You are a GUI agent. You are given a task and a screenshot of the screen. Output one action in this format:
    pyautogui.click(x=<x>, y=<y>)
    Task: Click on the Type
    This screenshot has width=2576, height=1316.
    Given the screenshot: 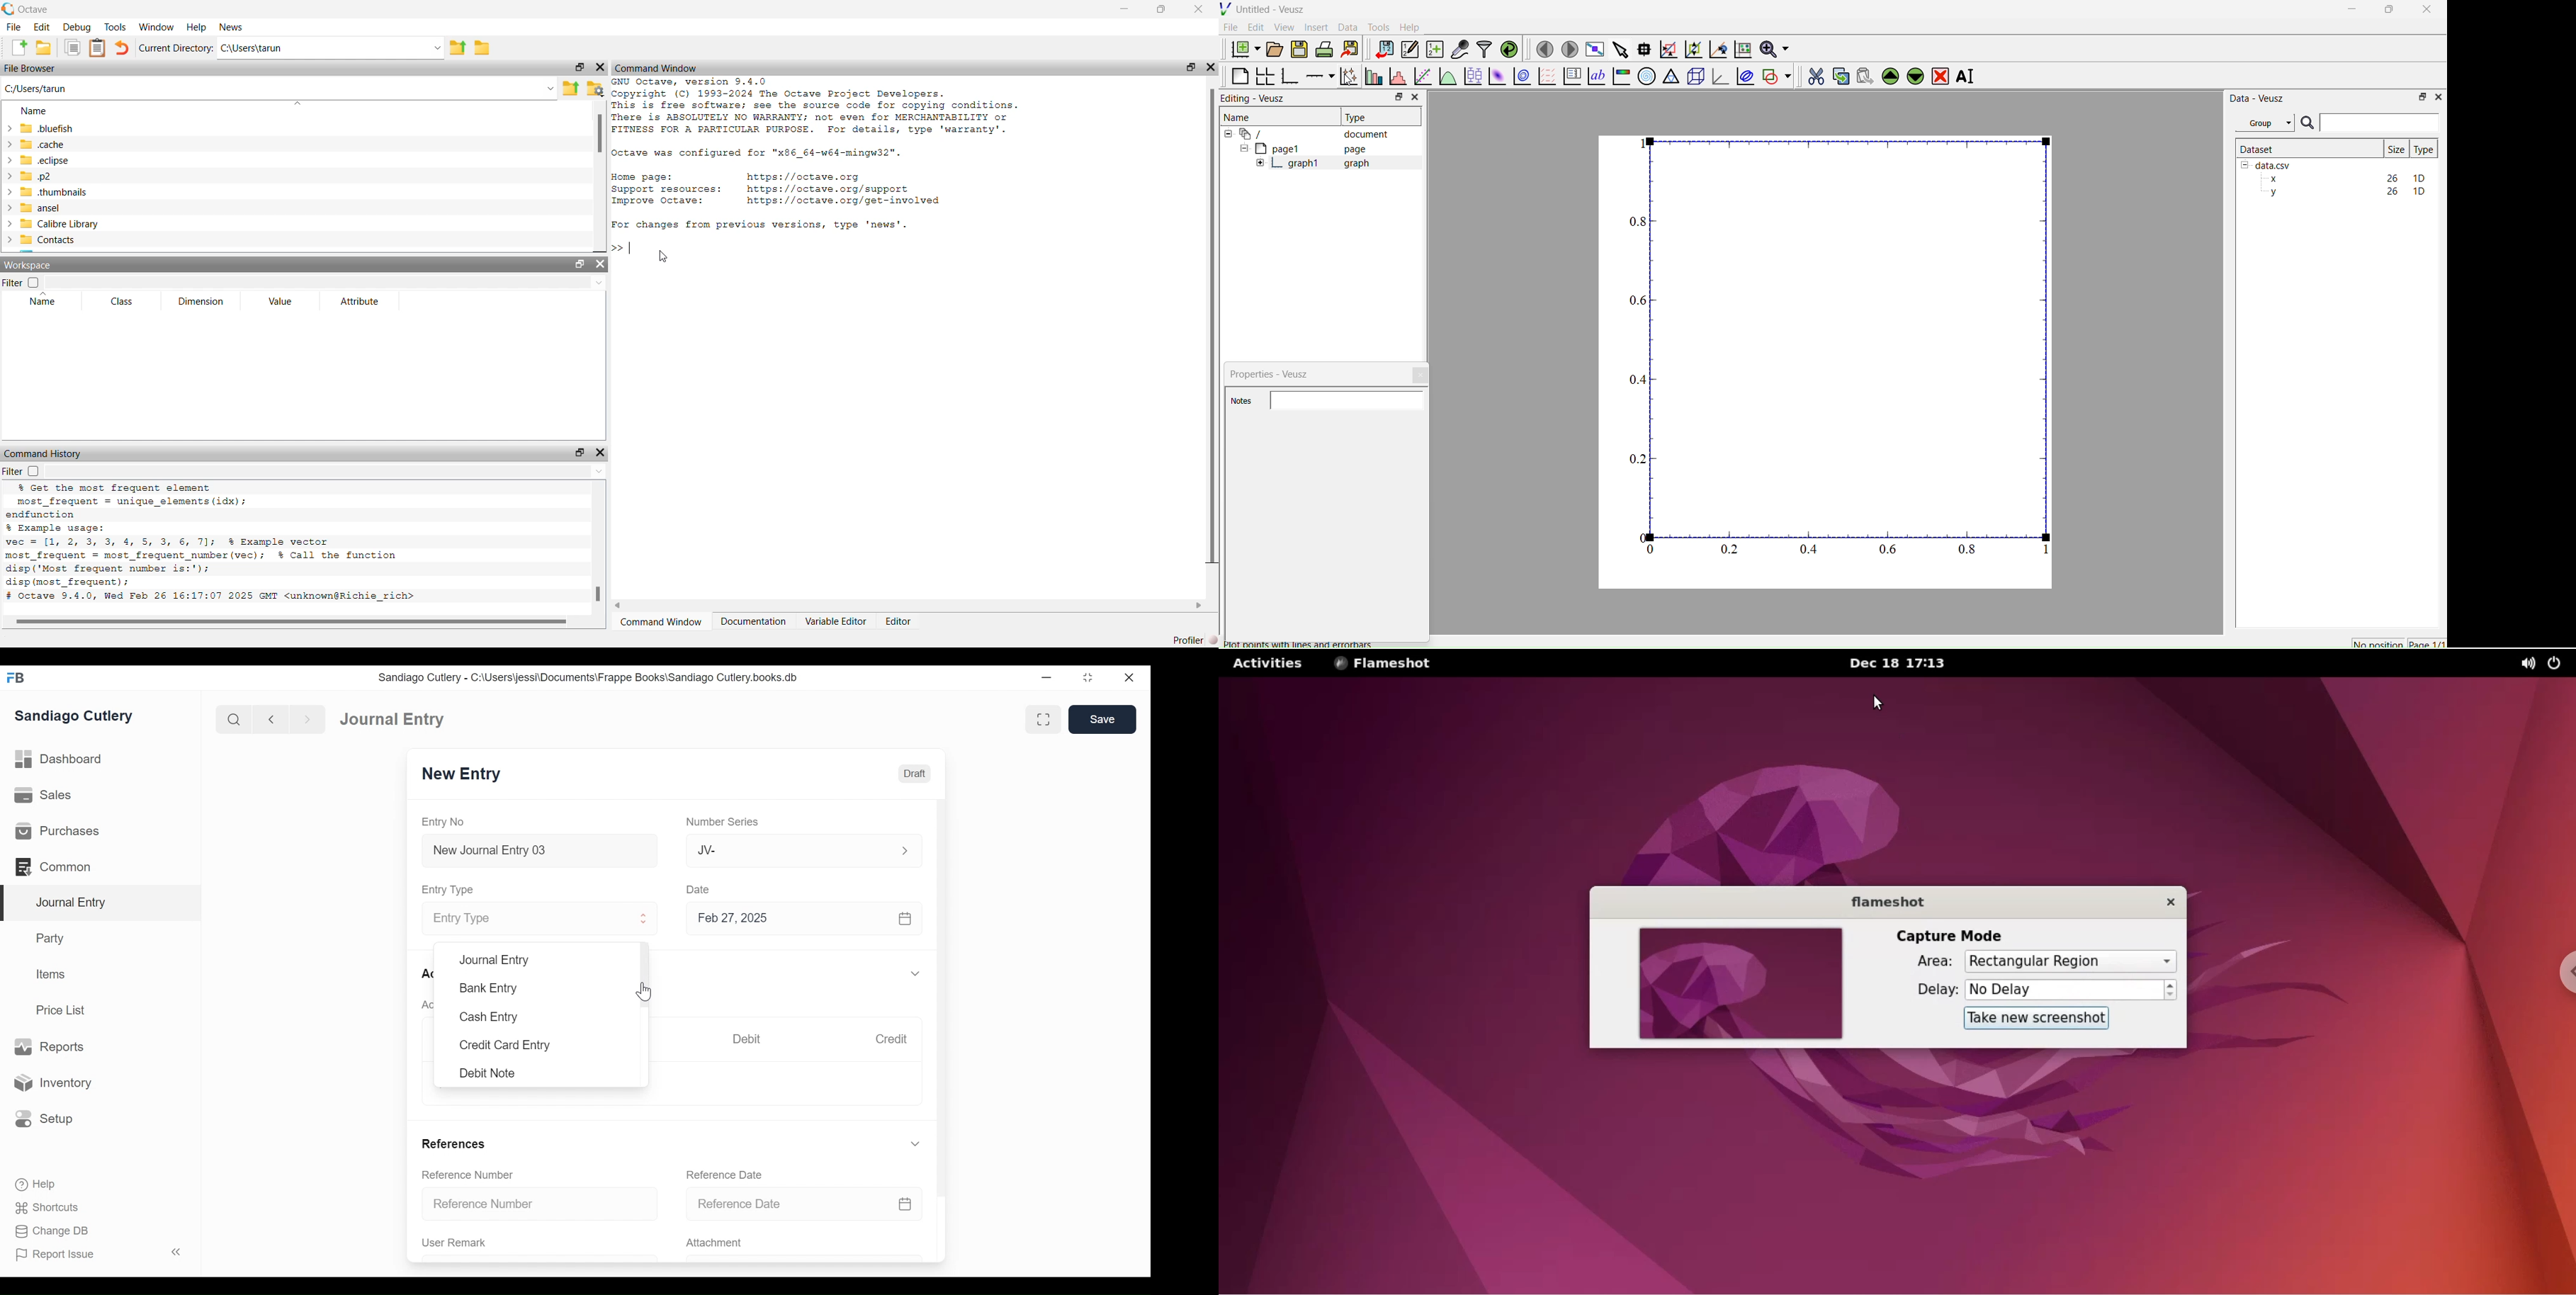 What is the action you would take?
    pyautogui.click(x=1357, y=117)
    